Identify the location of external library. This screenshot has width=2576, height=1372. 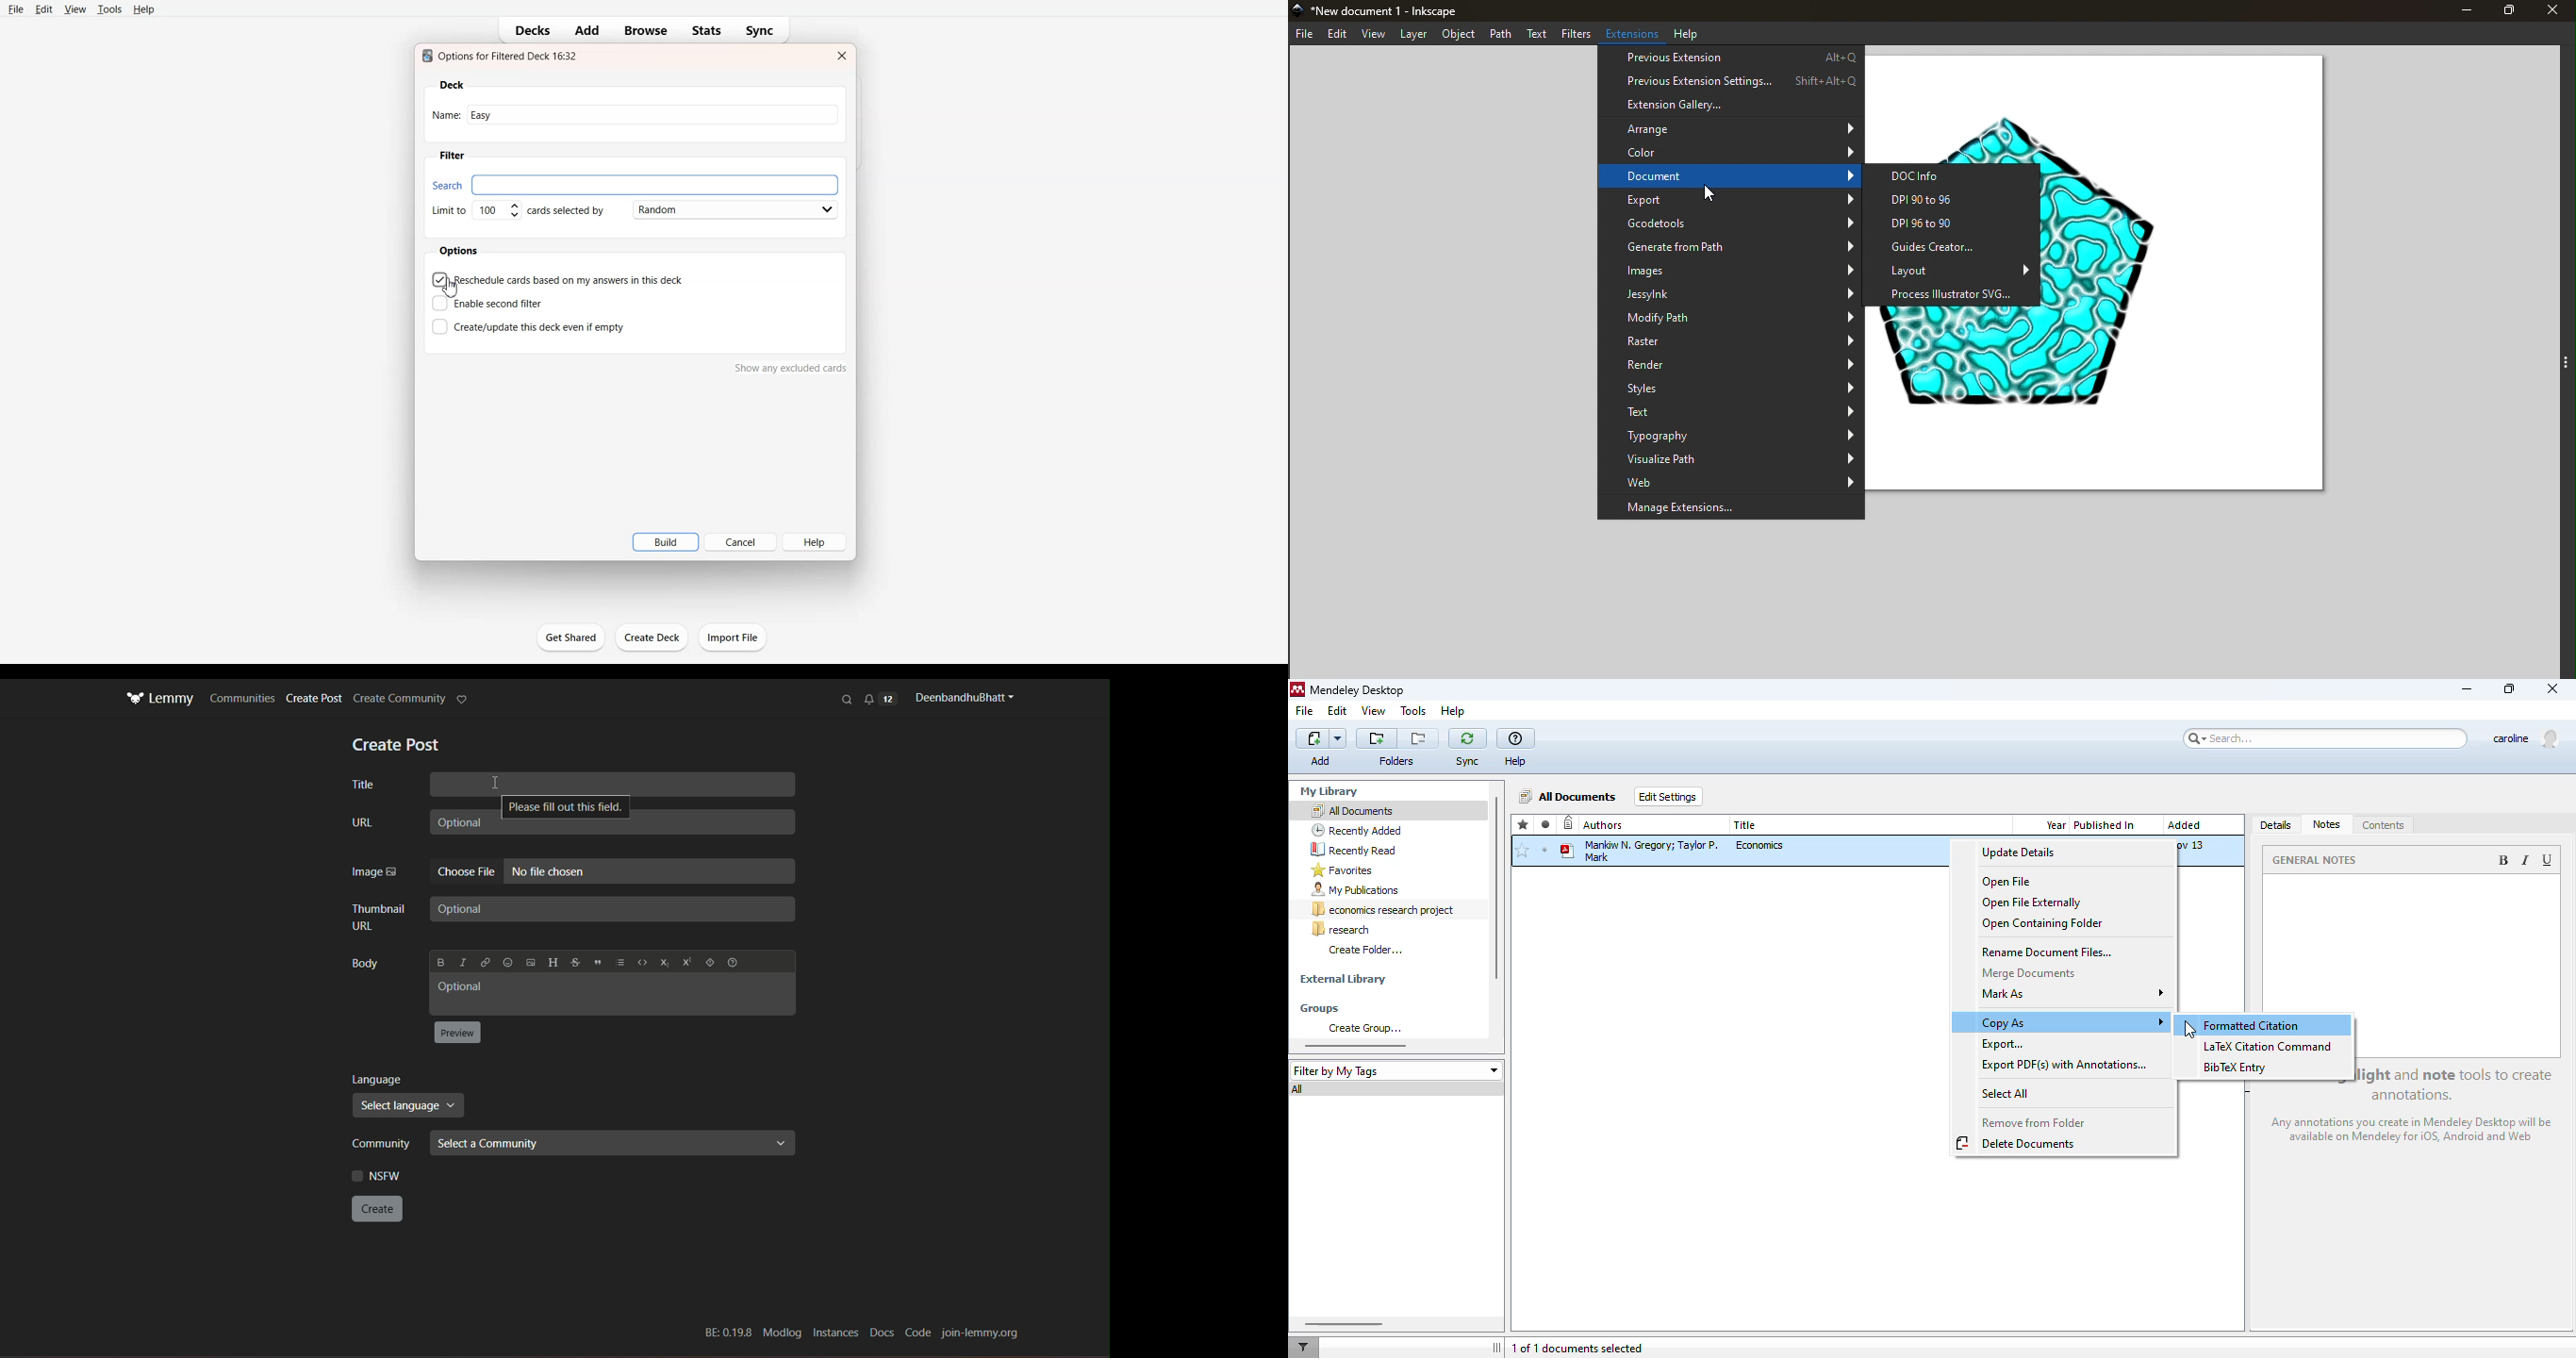
(1343, 980).